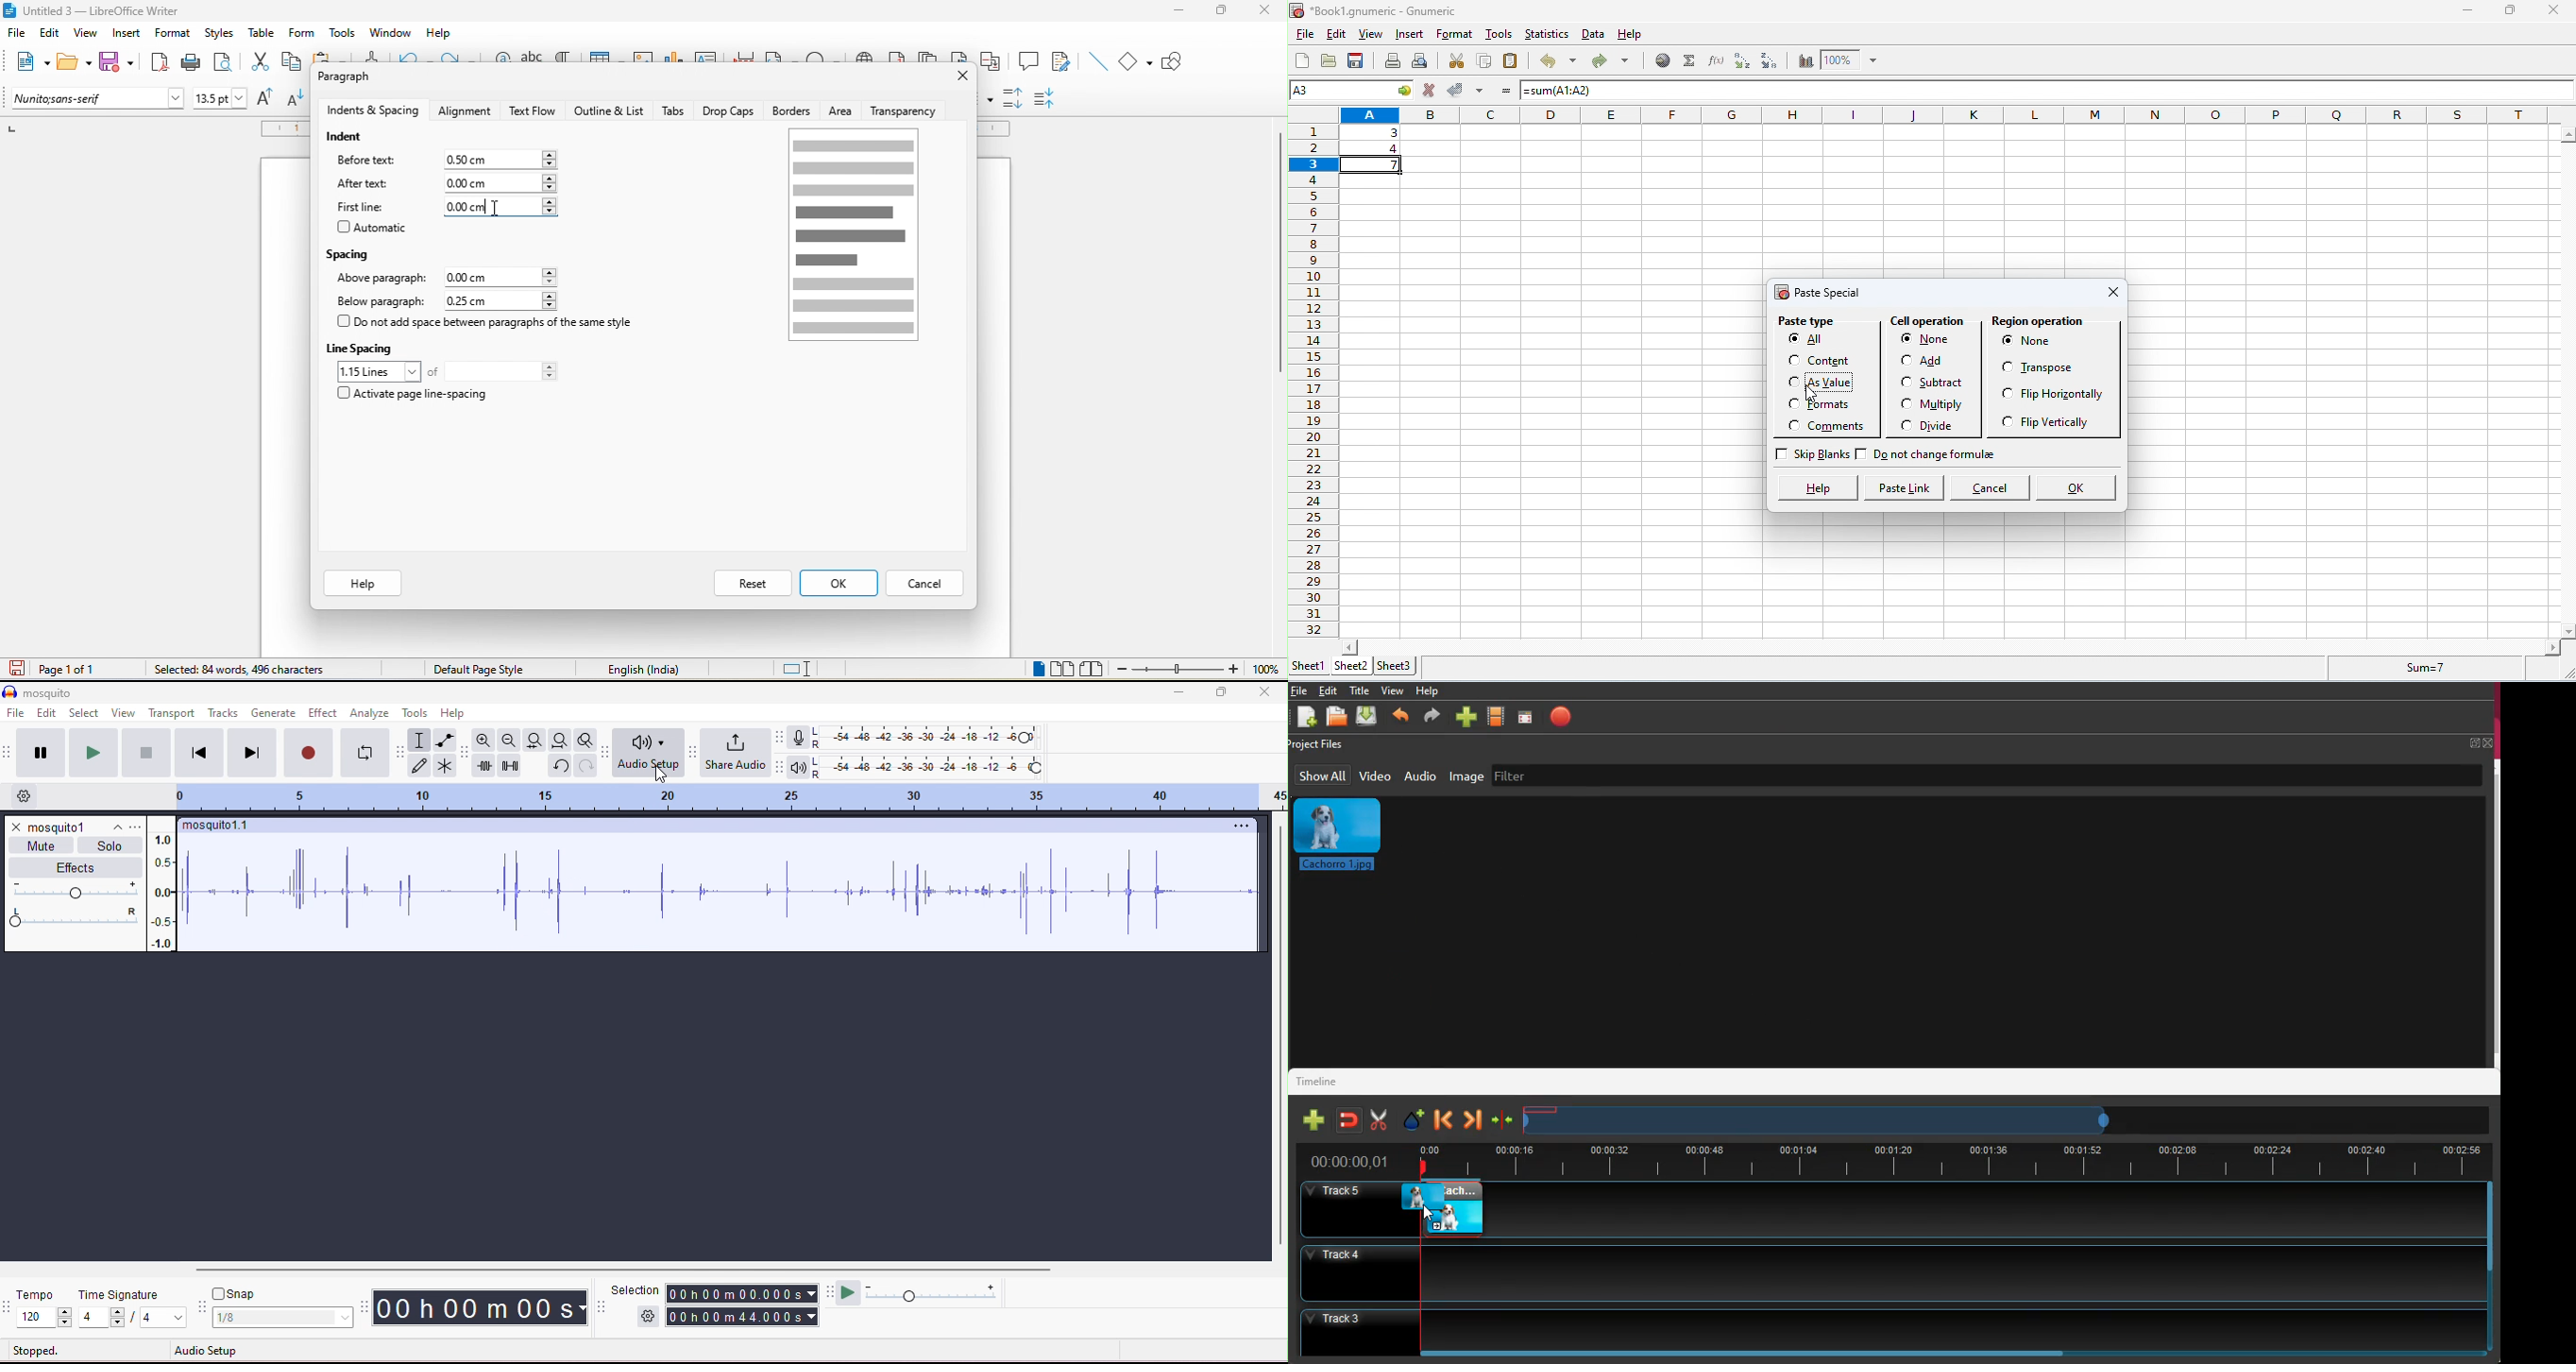  What do you see at coordinates (2058, 341) in the screenshot?
I see `none` at bounding box center [2058, 341].